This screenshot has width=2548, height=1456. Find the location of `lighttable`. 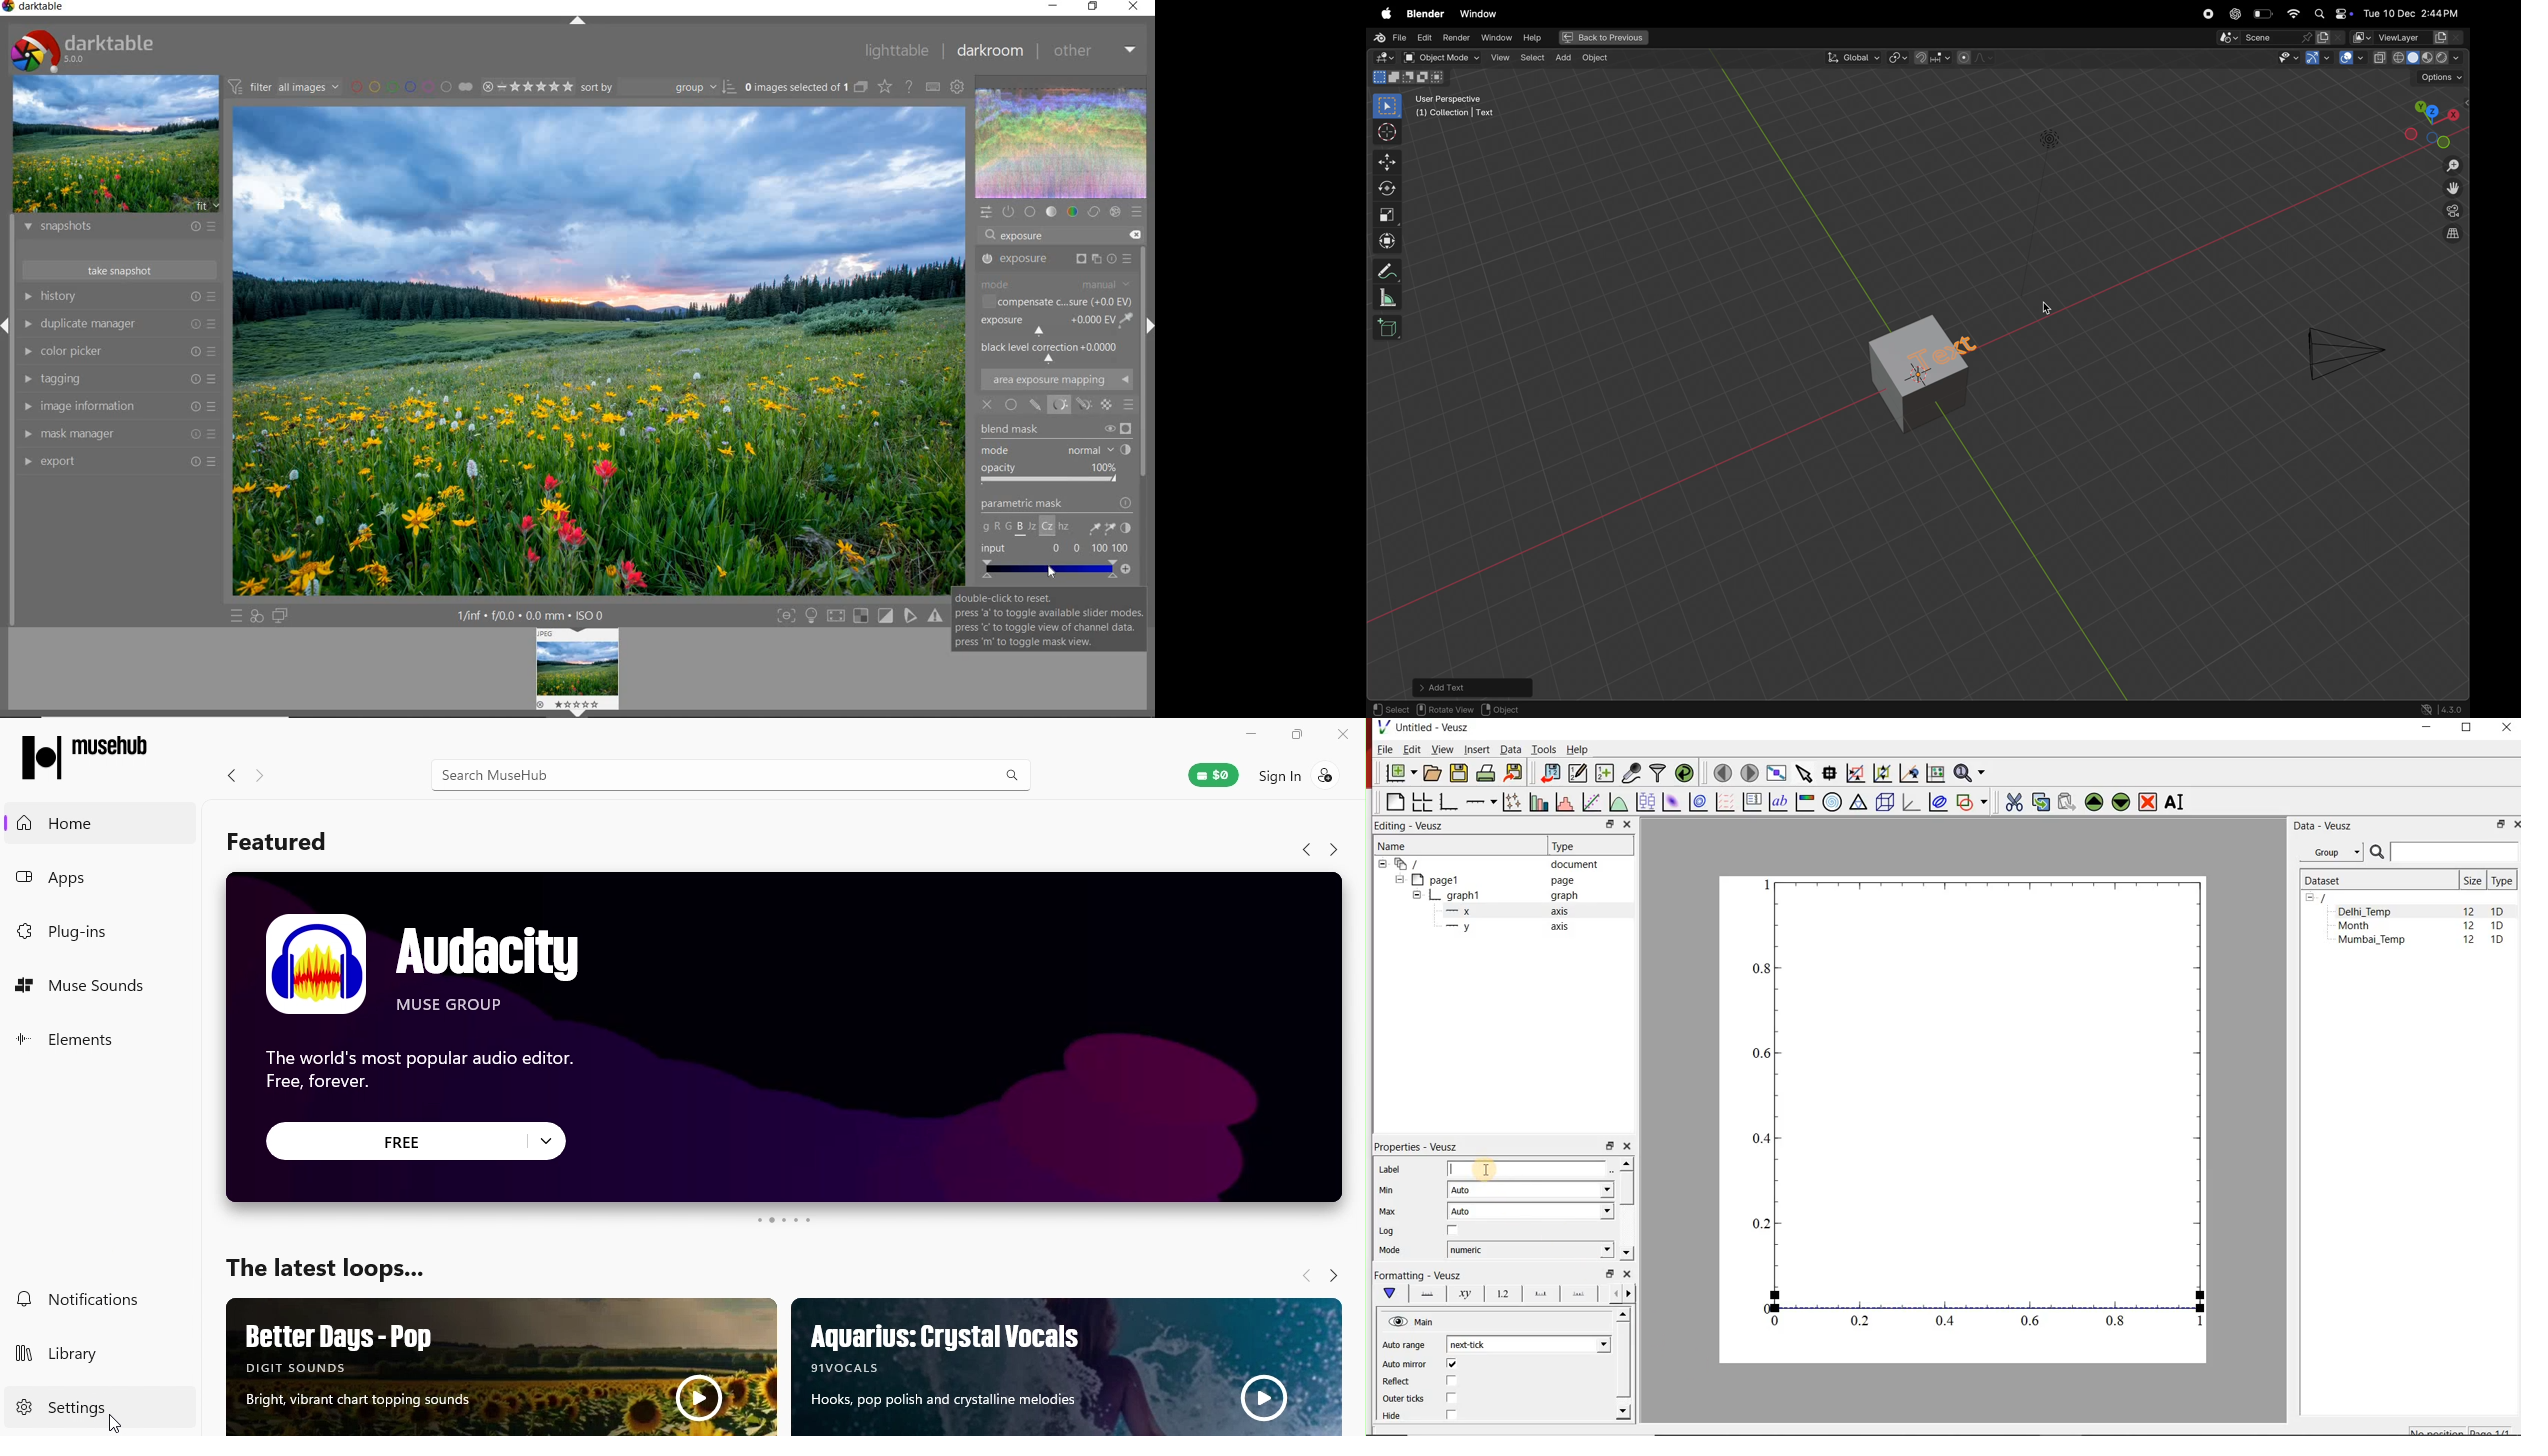

lighttable is located at coordinates (898, 52).